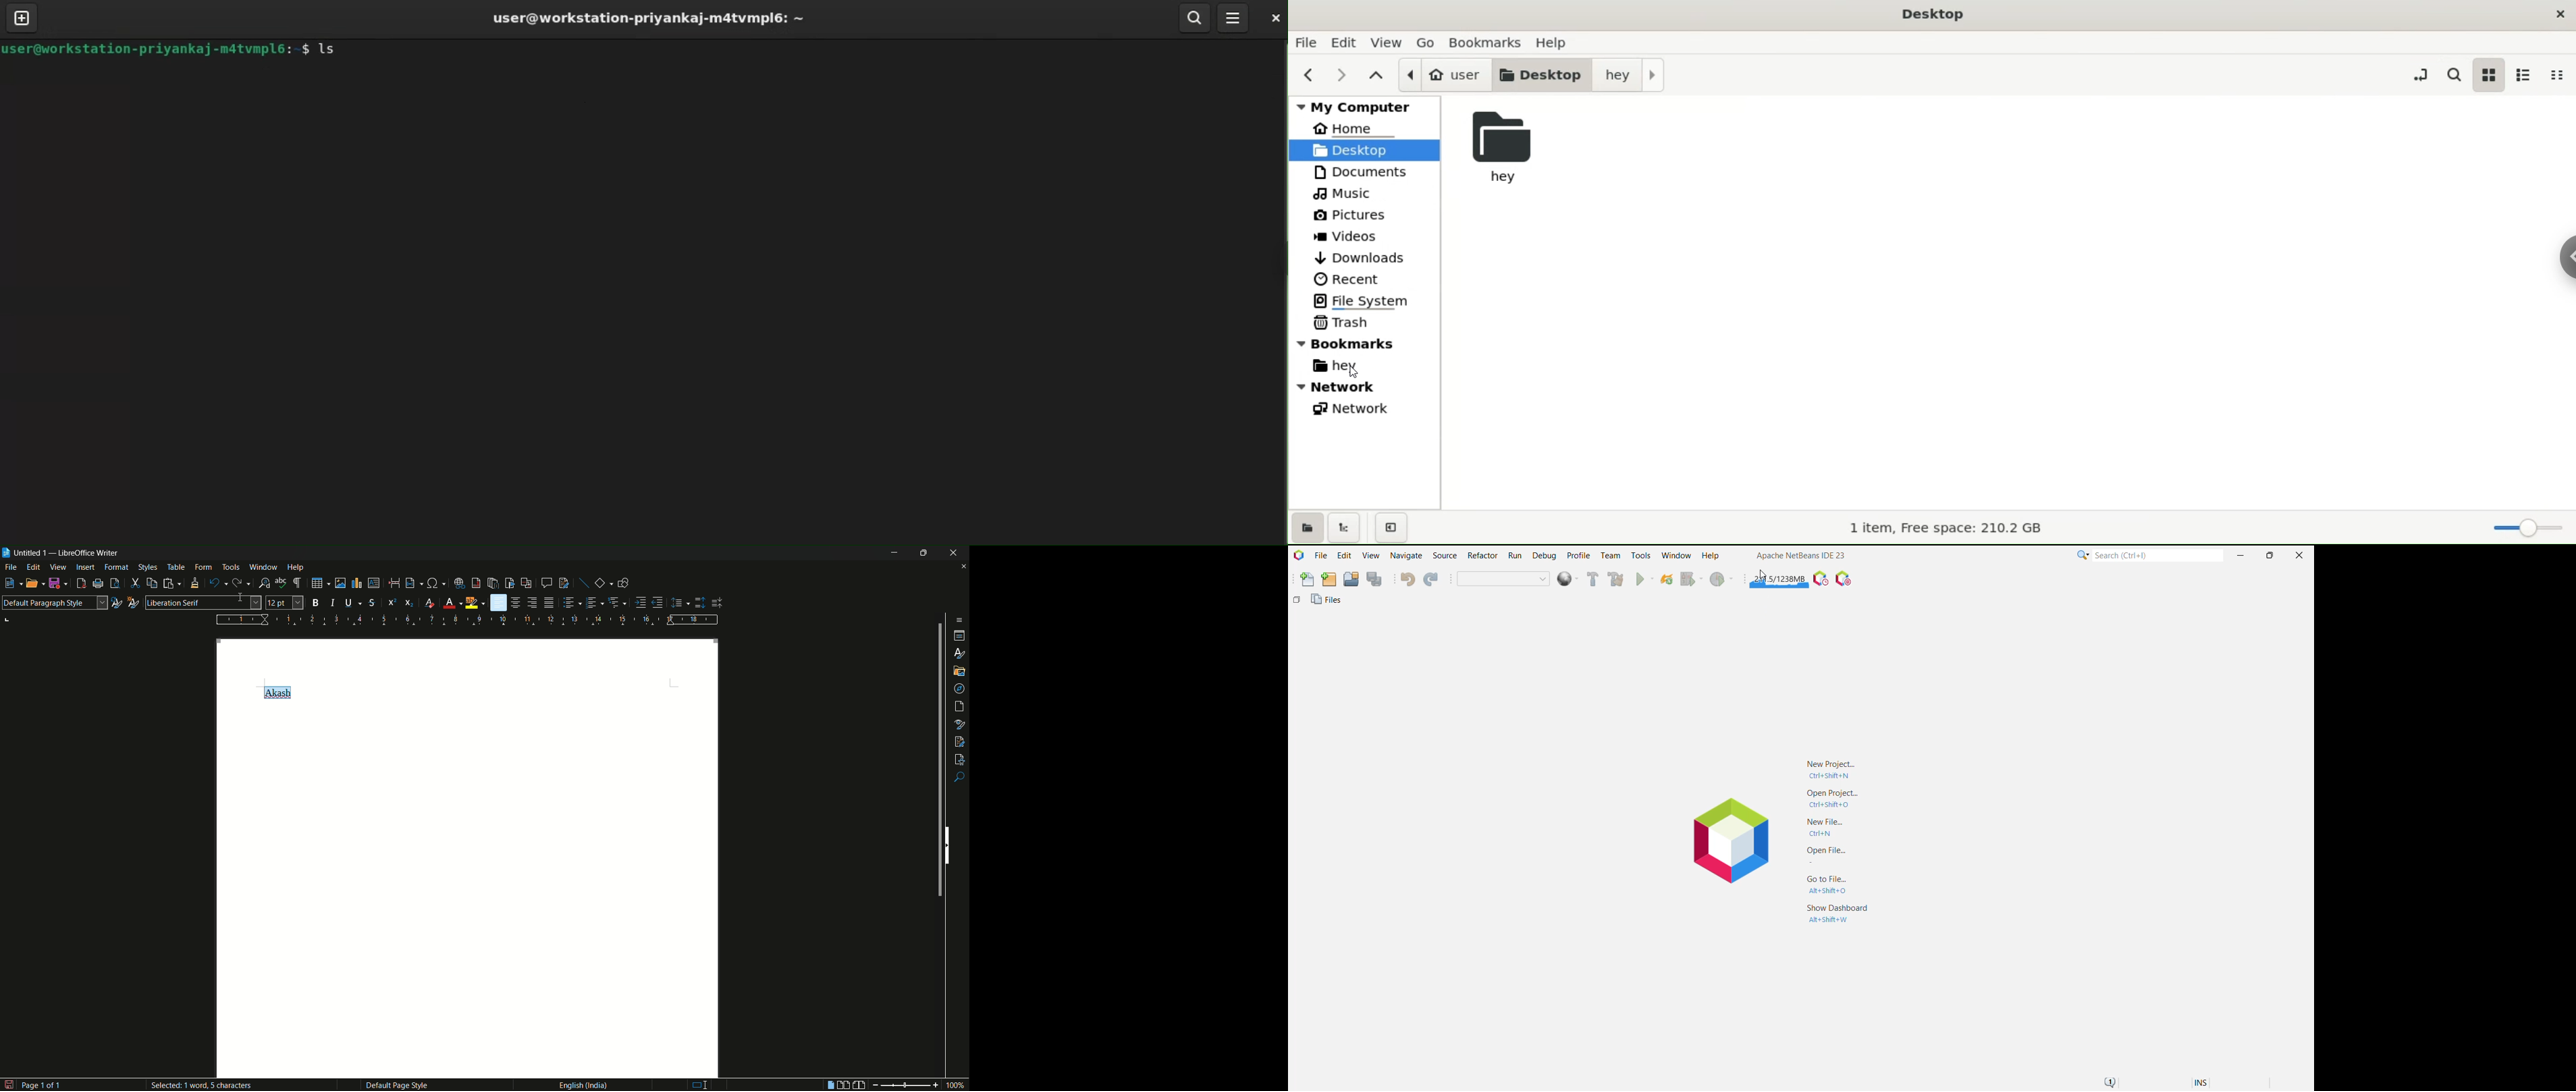  I want to click on edit menu, so click(34, 568).